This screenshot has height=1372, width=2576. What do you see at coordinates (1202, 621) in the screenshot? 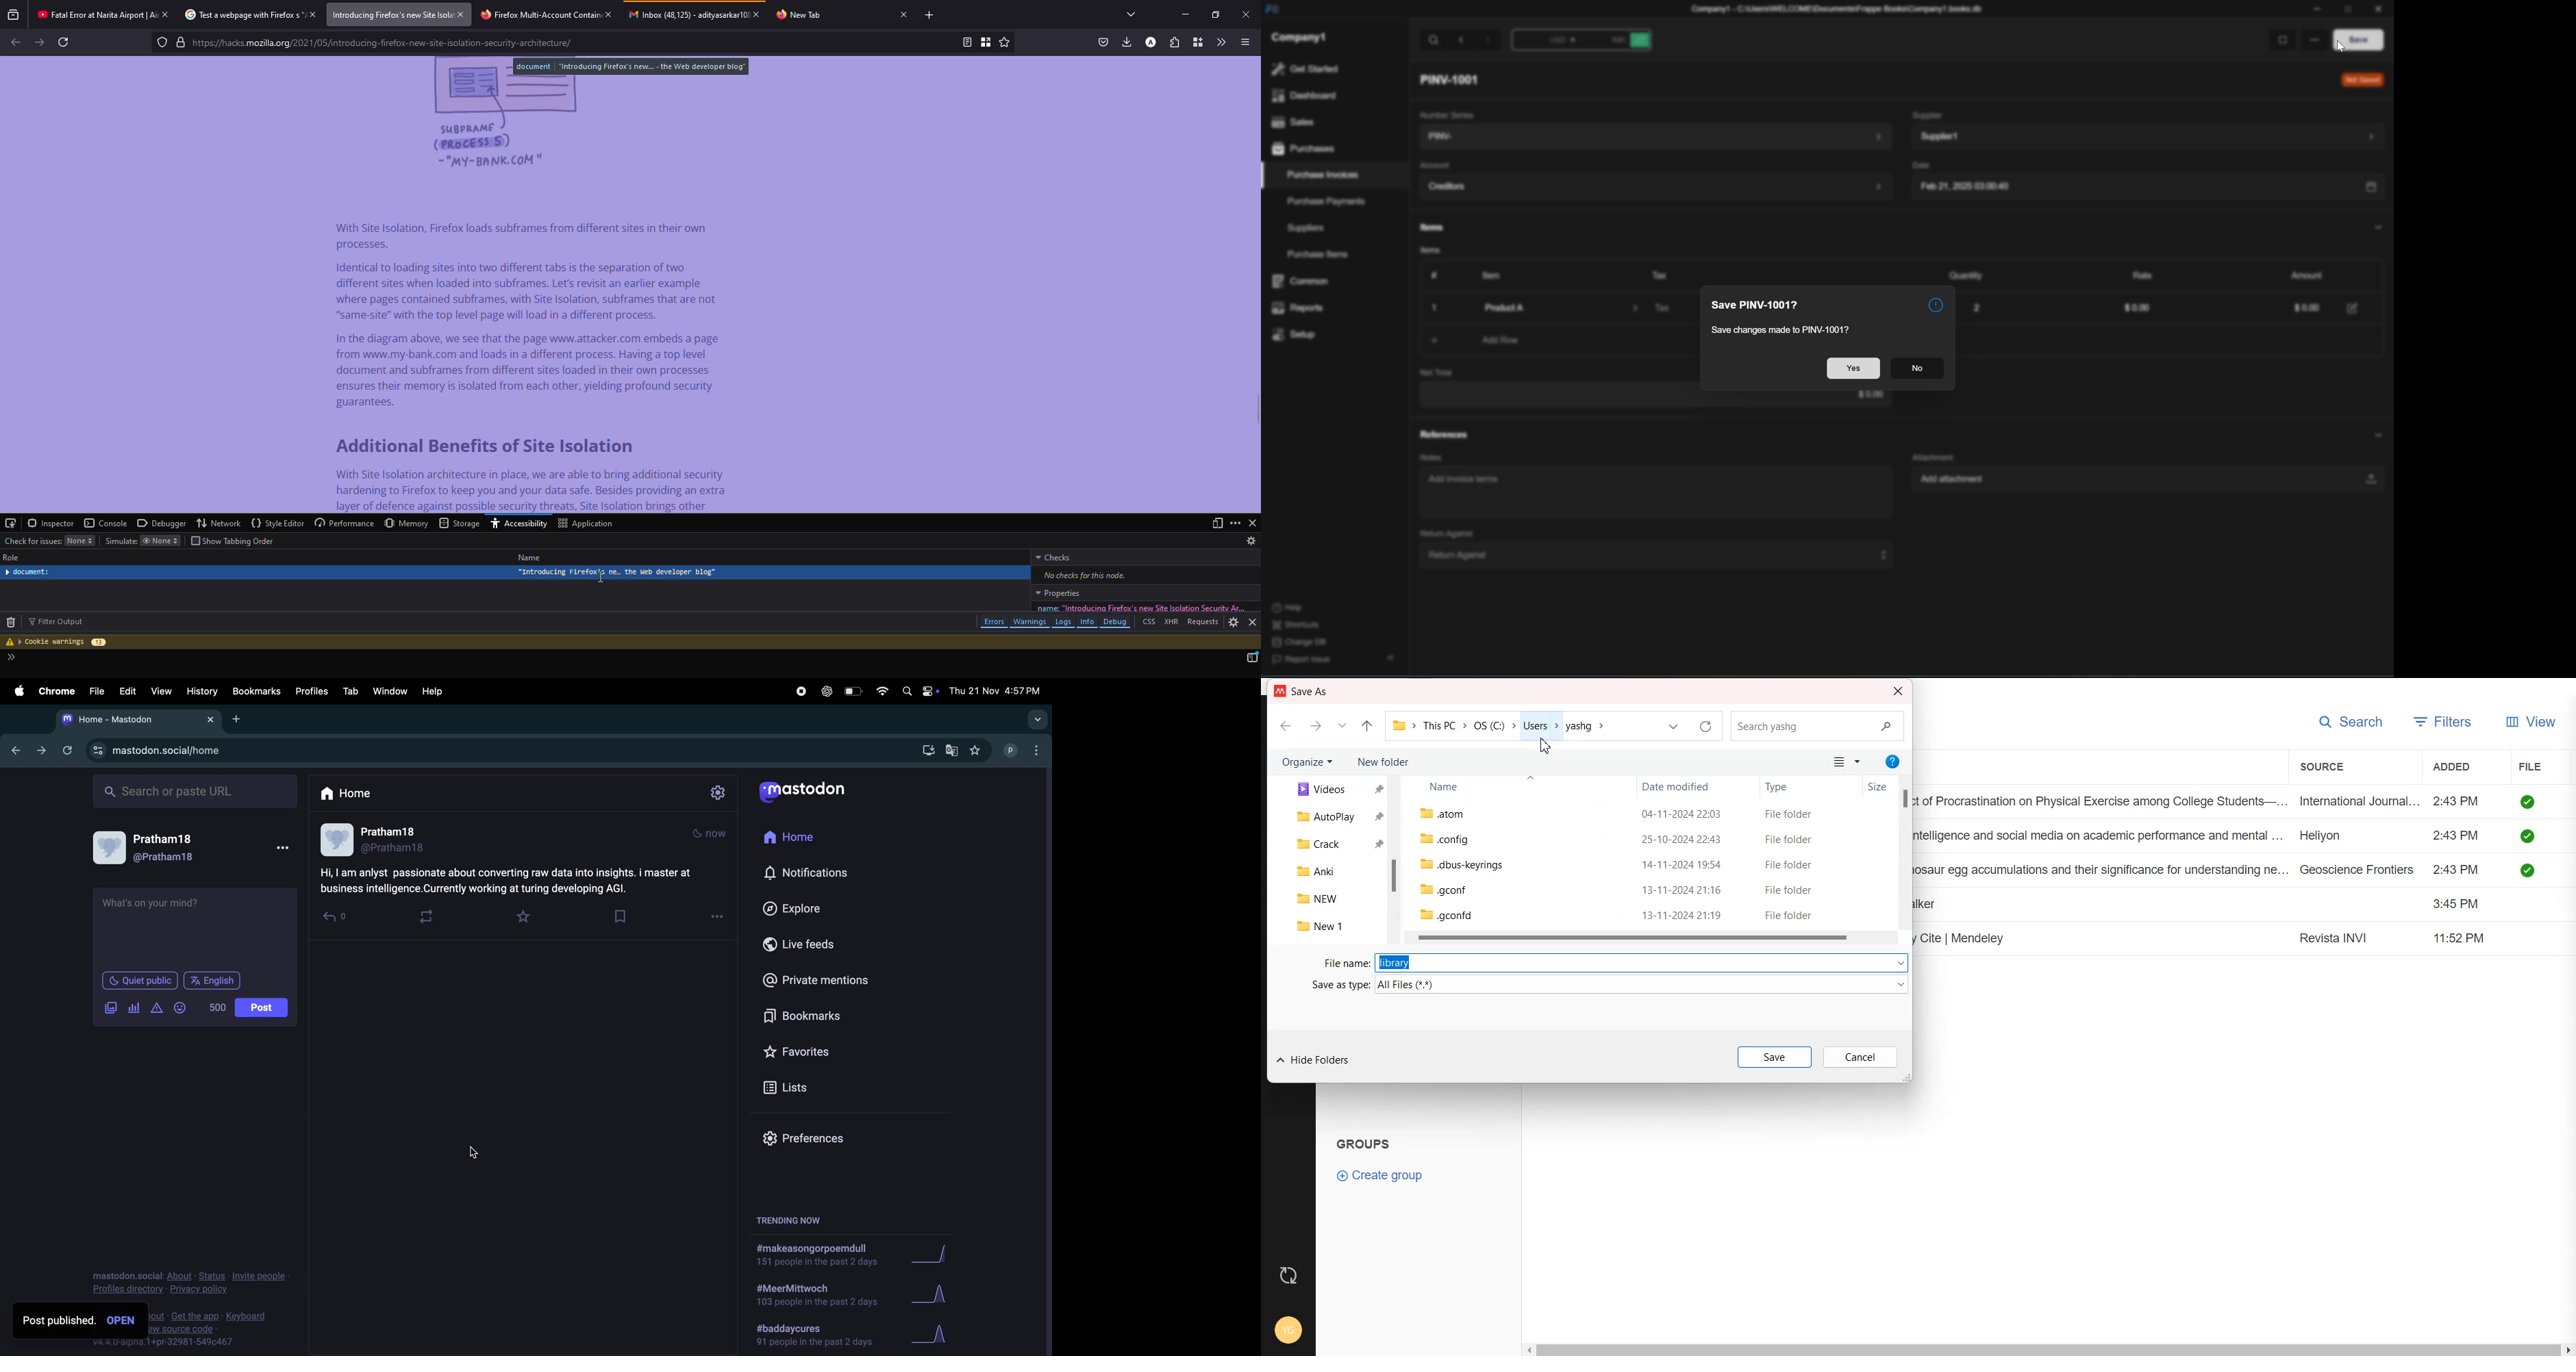
I see `requests` at bounding box center [1202, 621].